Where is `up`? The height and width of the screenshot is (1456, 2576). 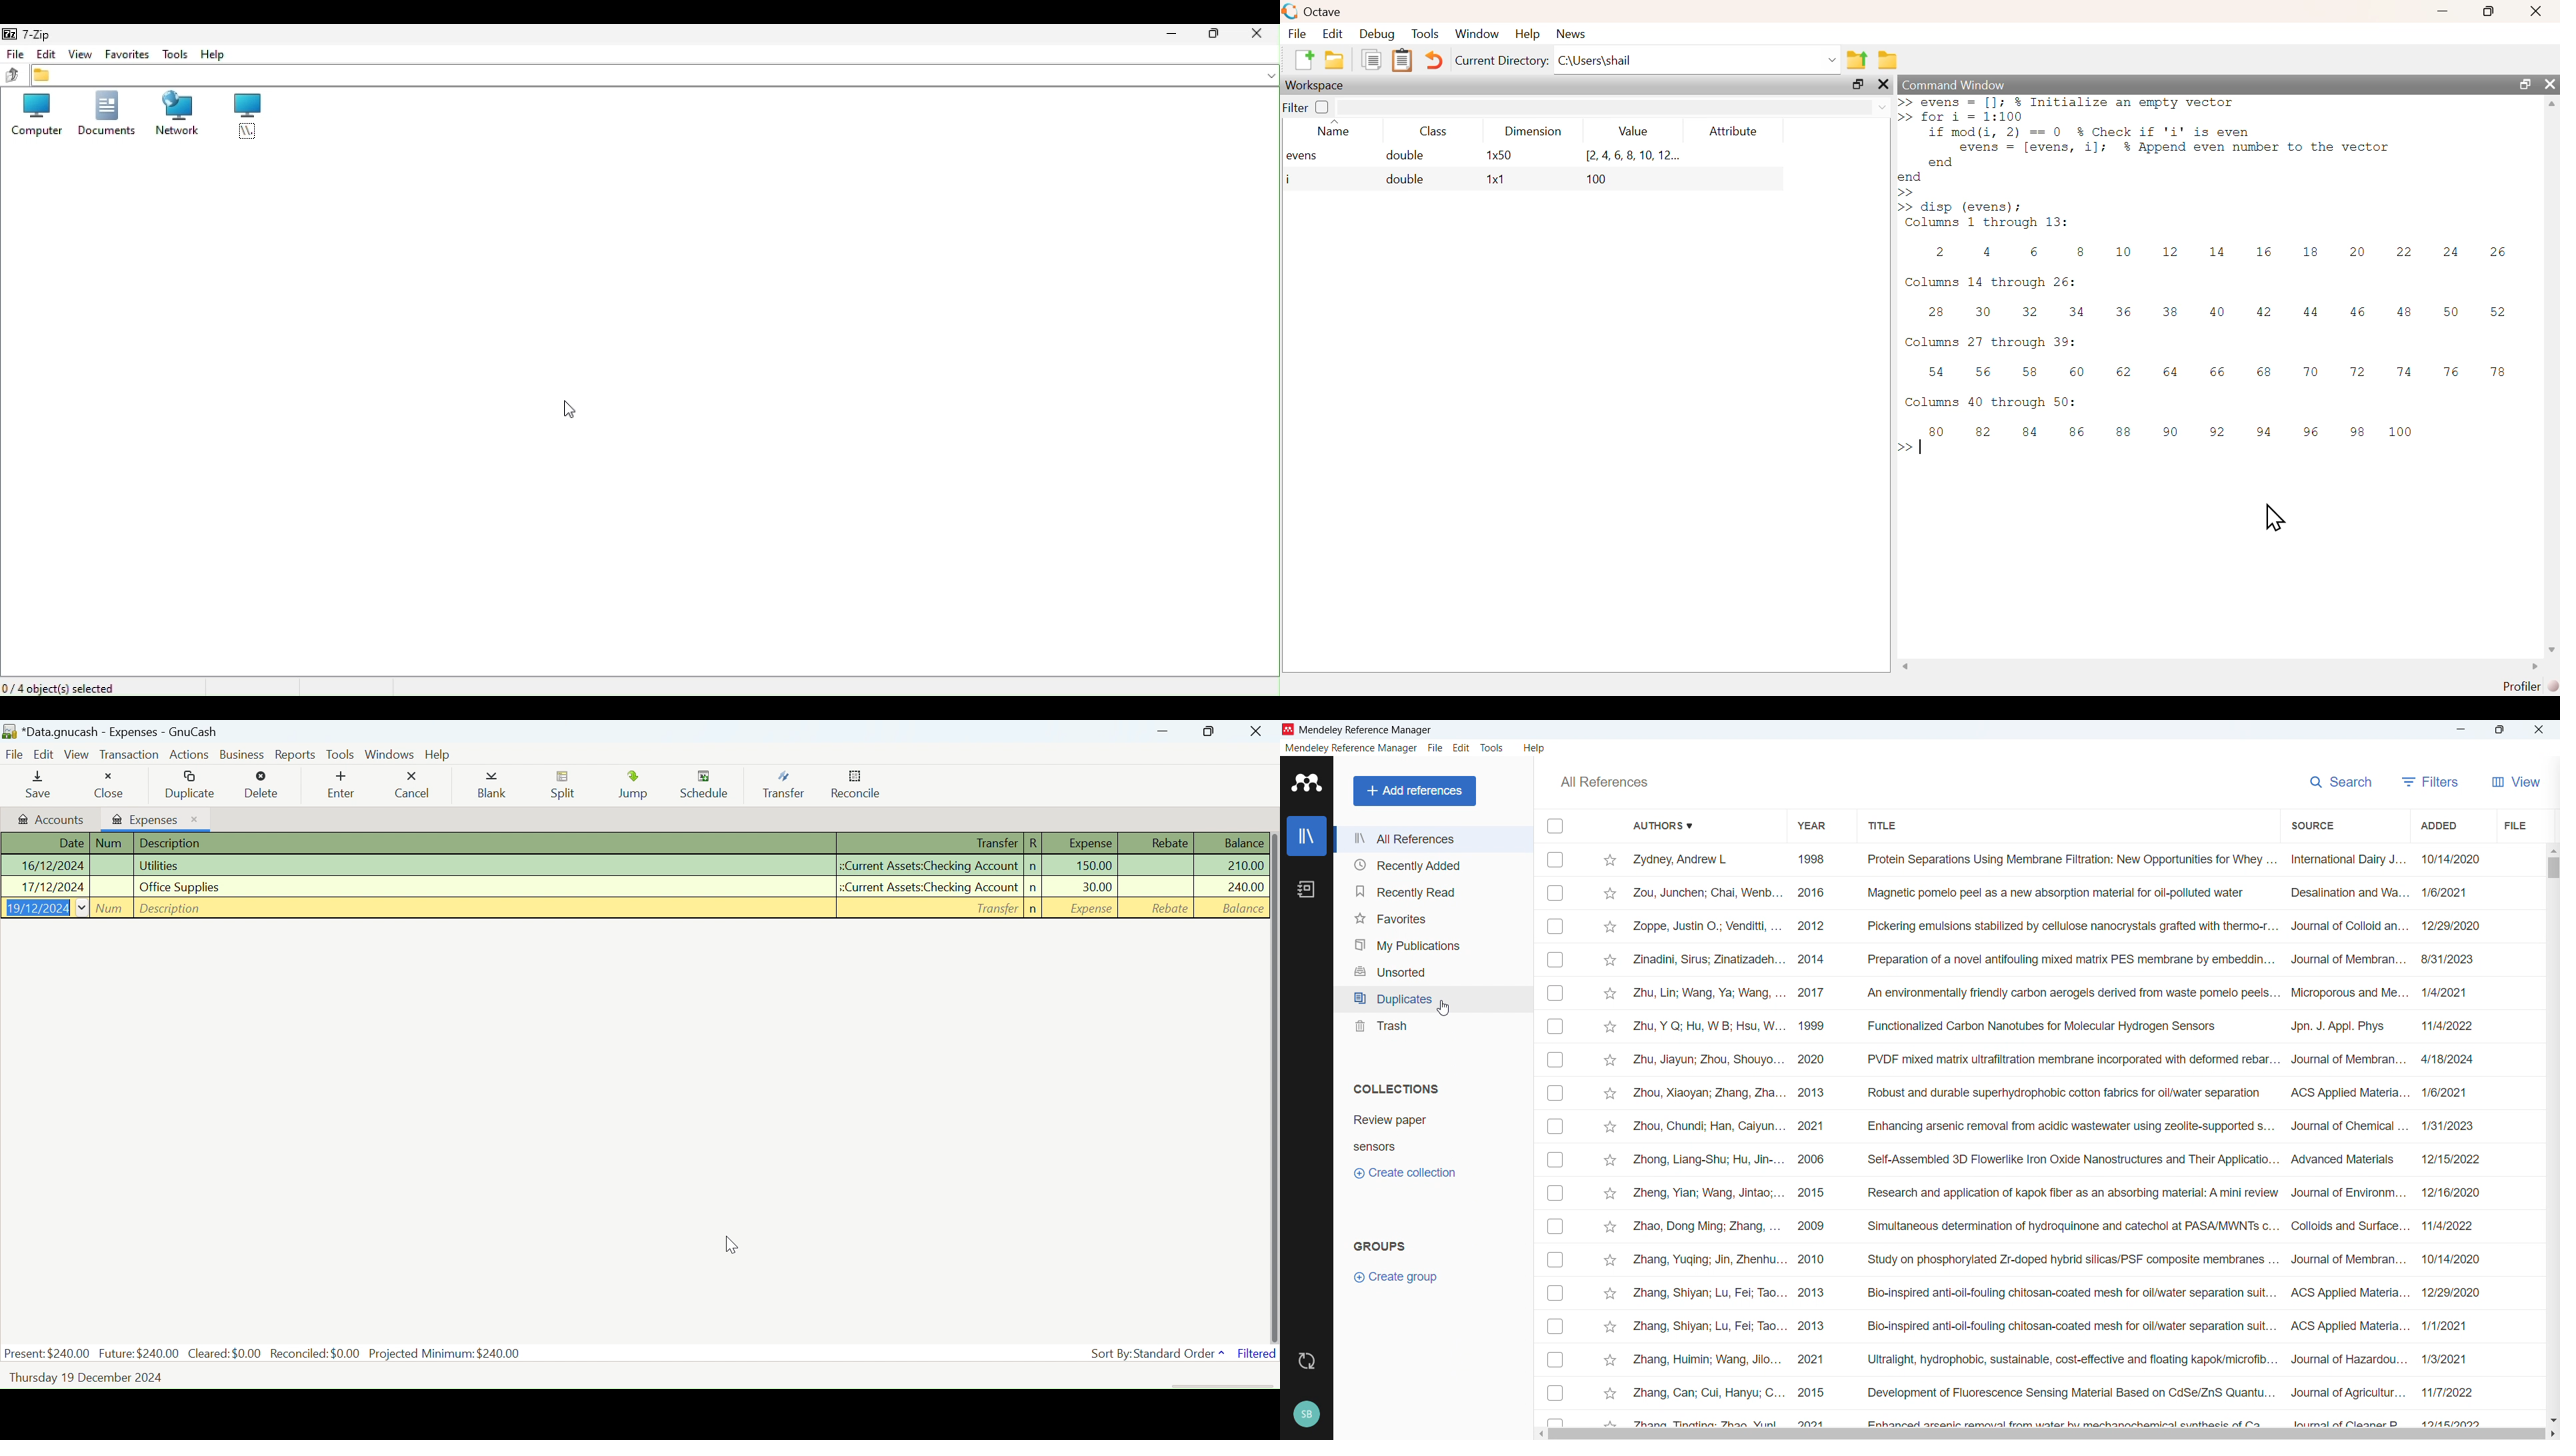 up is located at coordinates (13, 76).